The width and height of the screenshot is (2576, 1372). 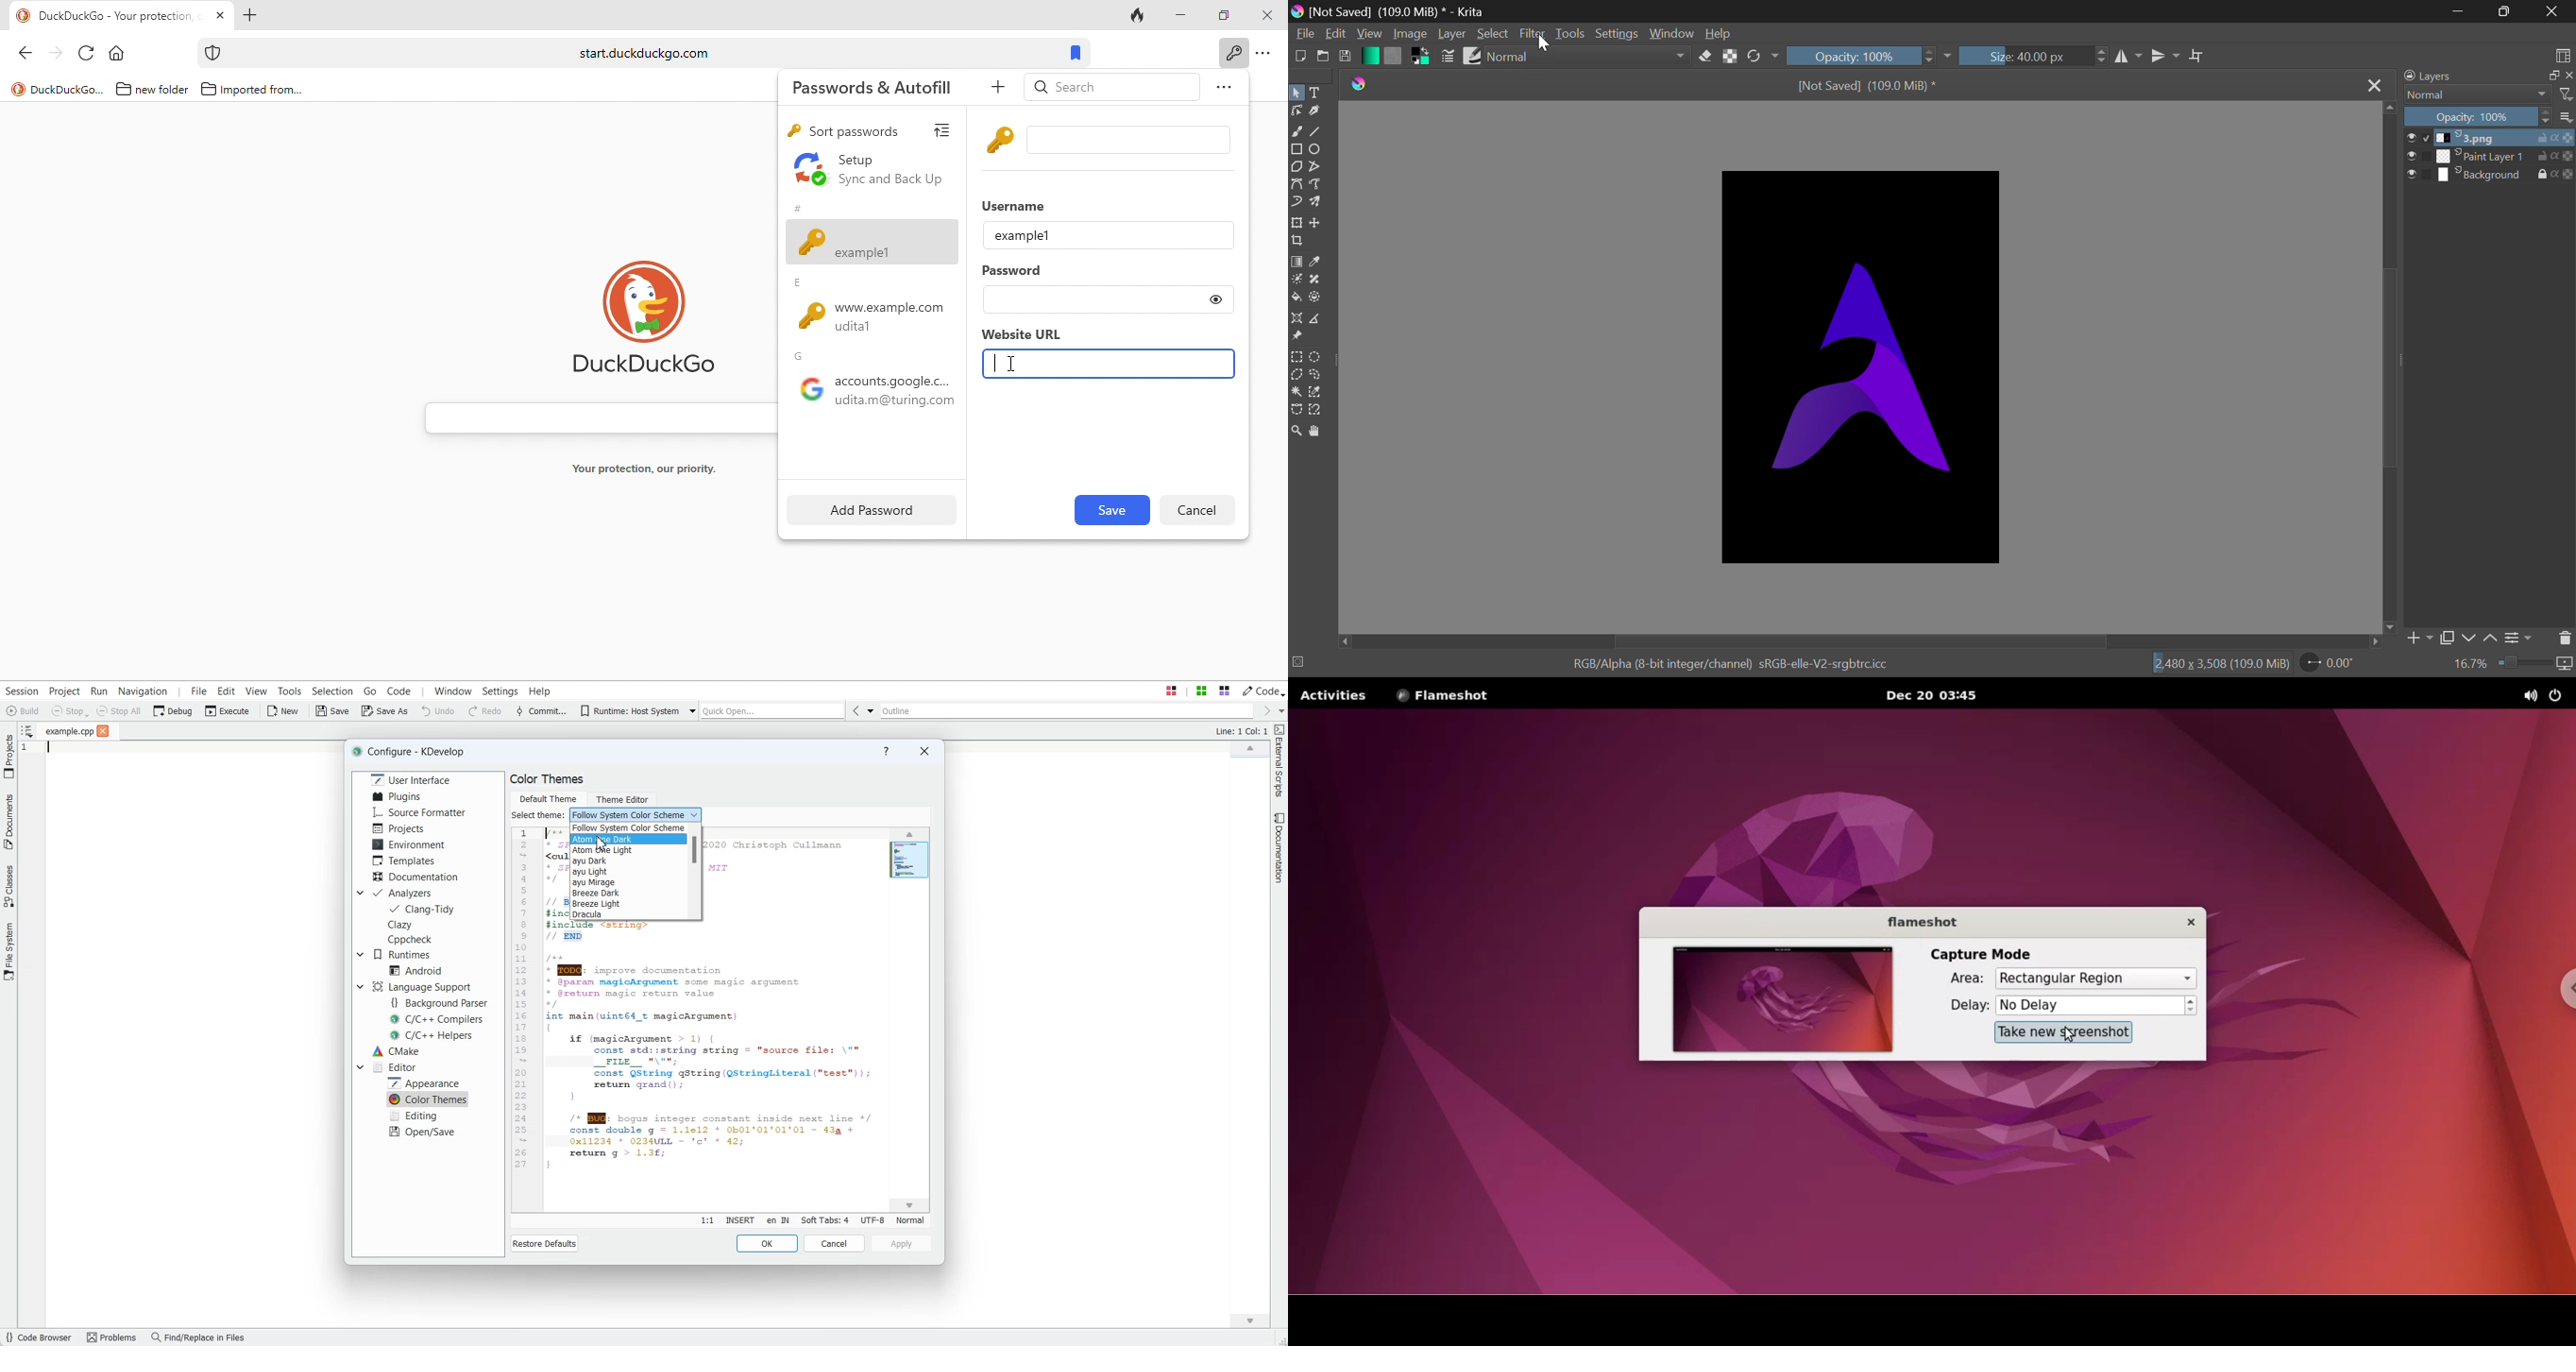 What do you see at coordinates (1951, 56) in the screenshot?
I see `dropdown` at bounding box center [1951, 56].